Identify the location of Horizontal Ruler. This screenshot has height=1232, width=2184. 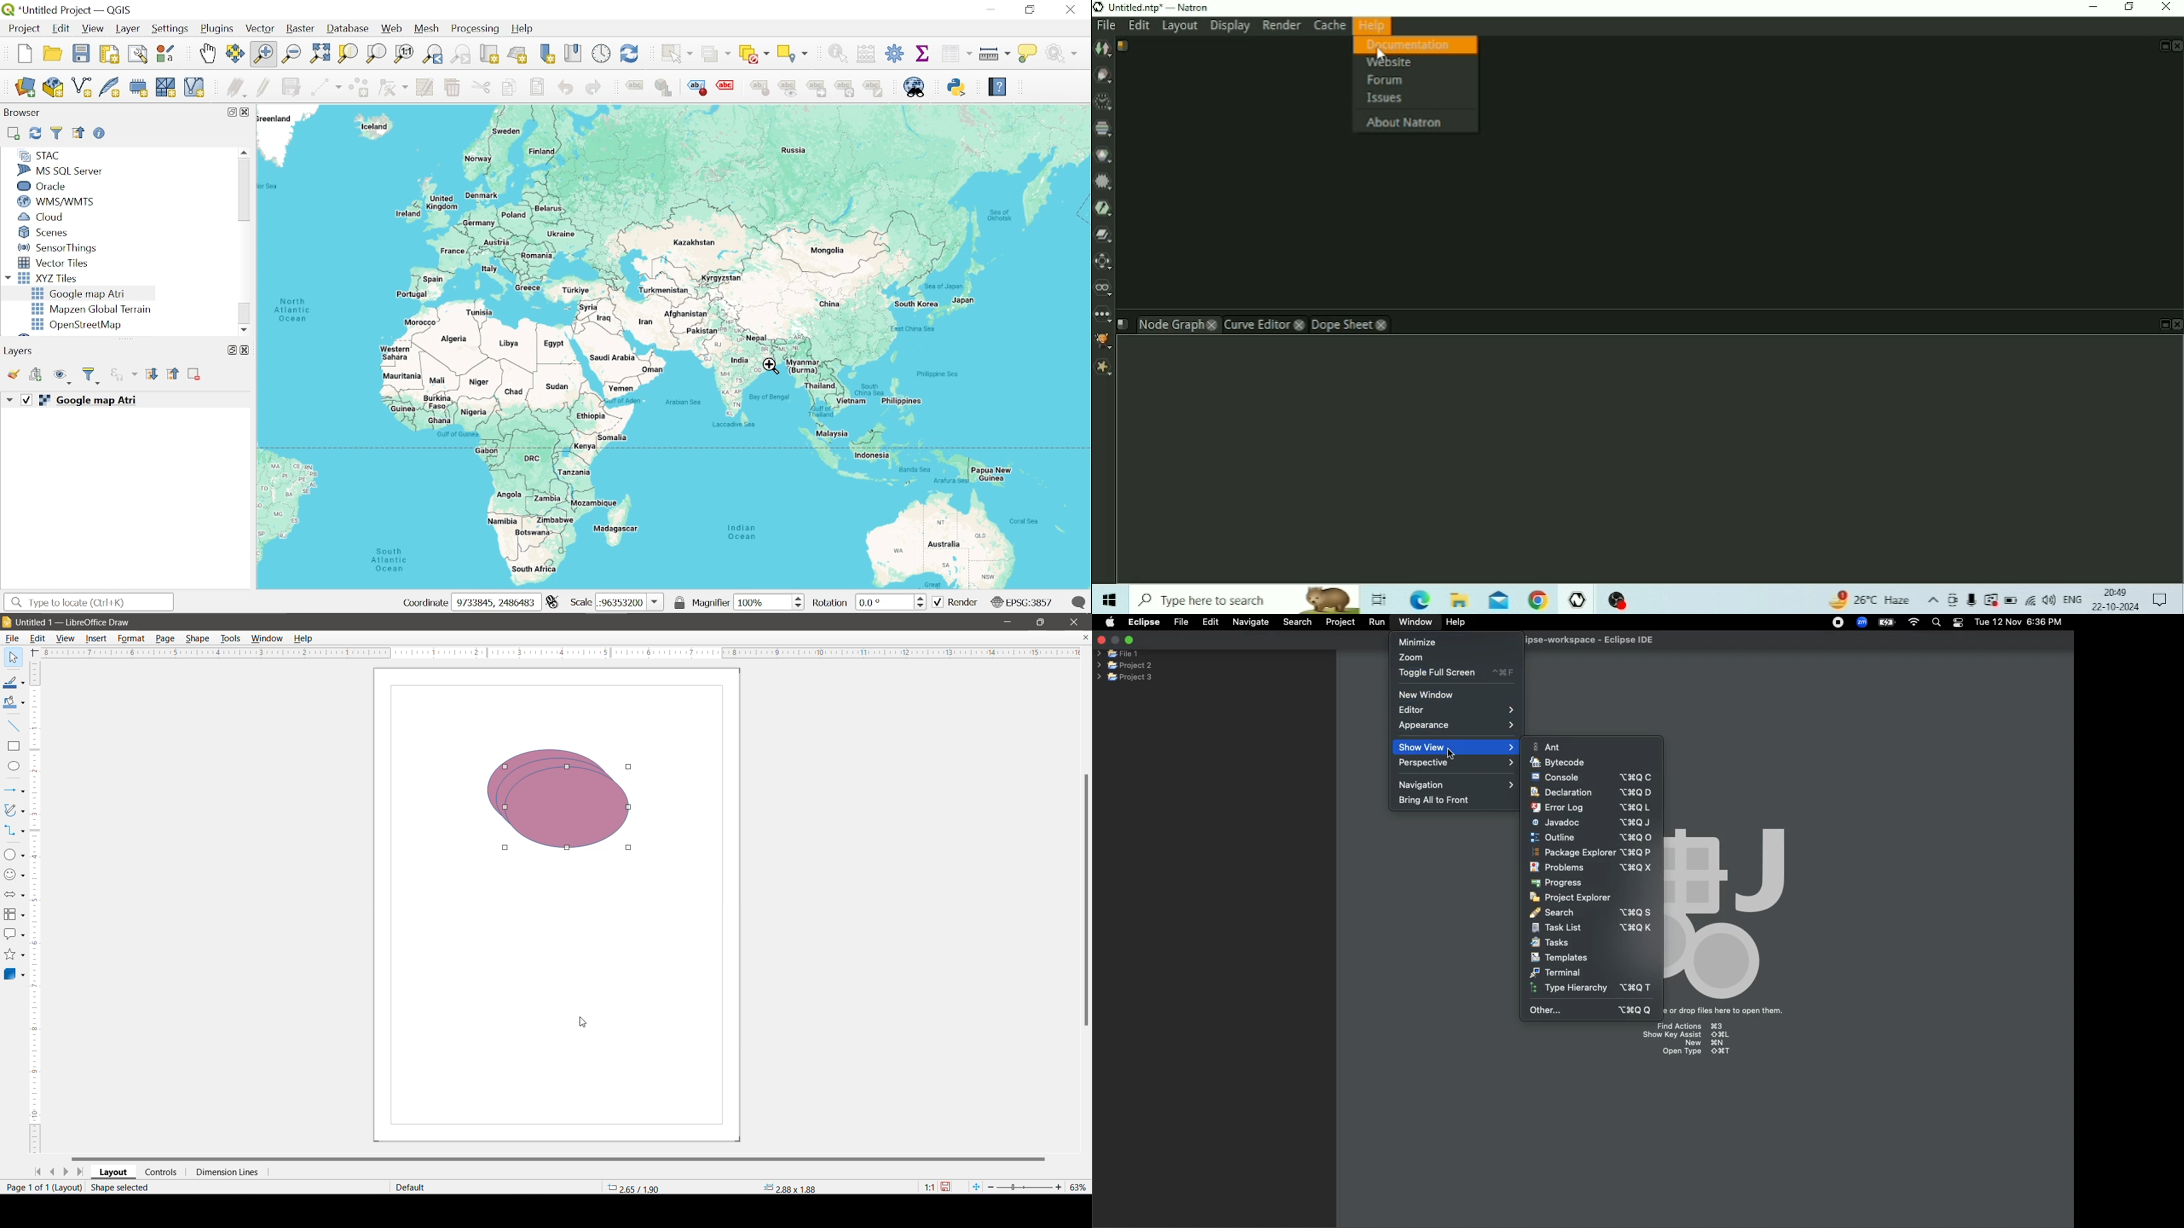
(558, 653).